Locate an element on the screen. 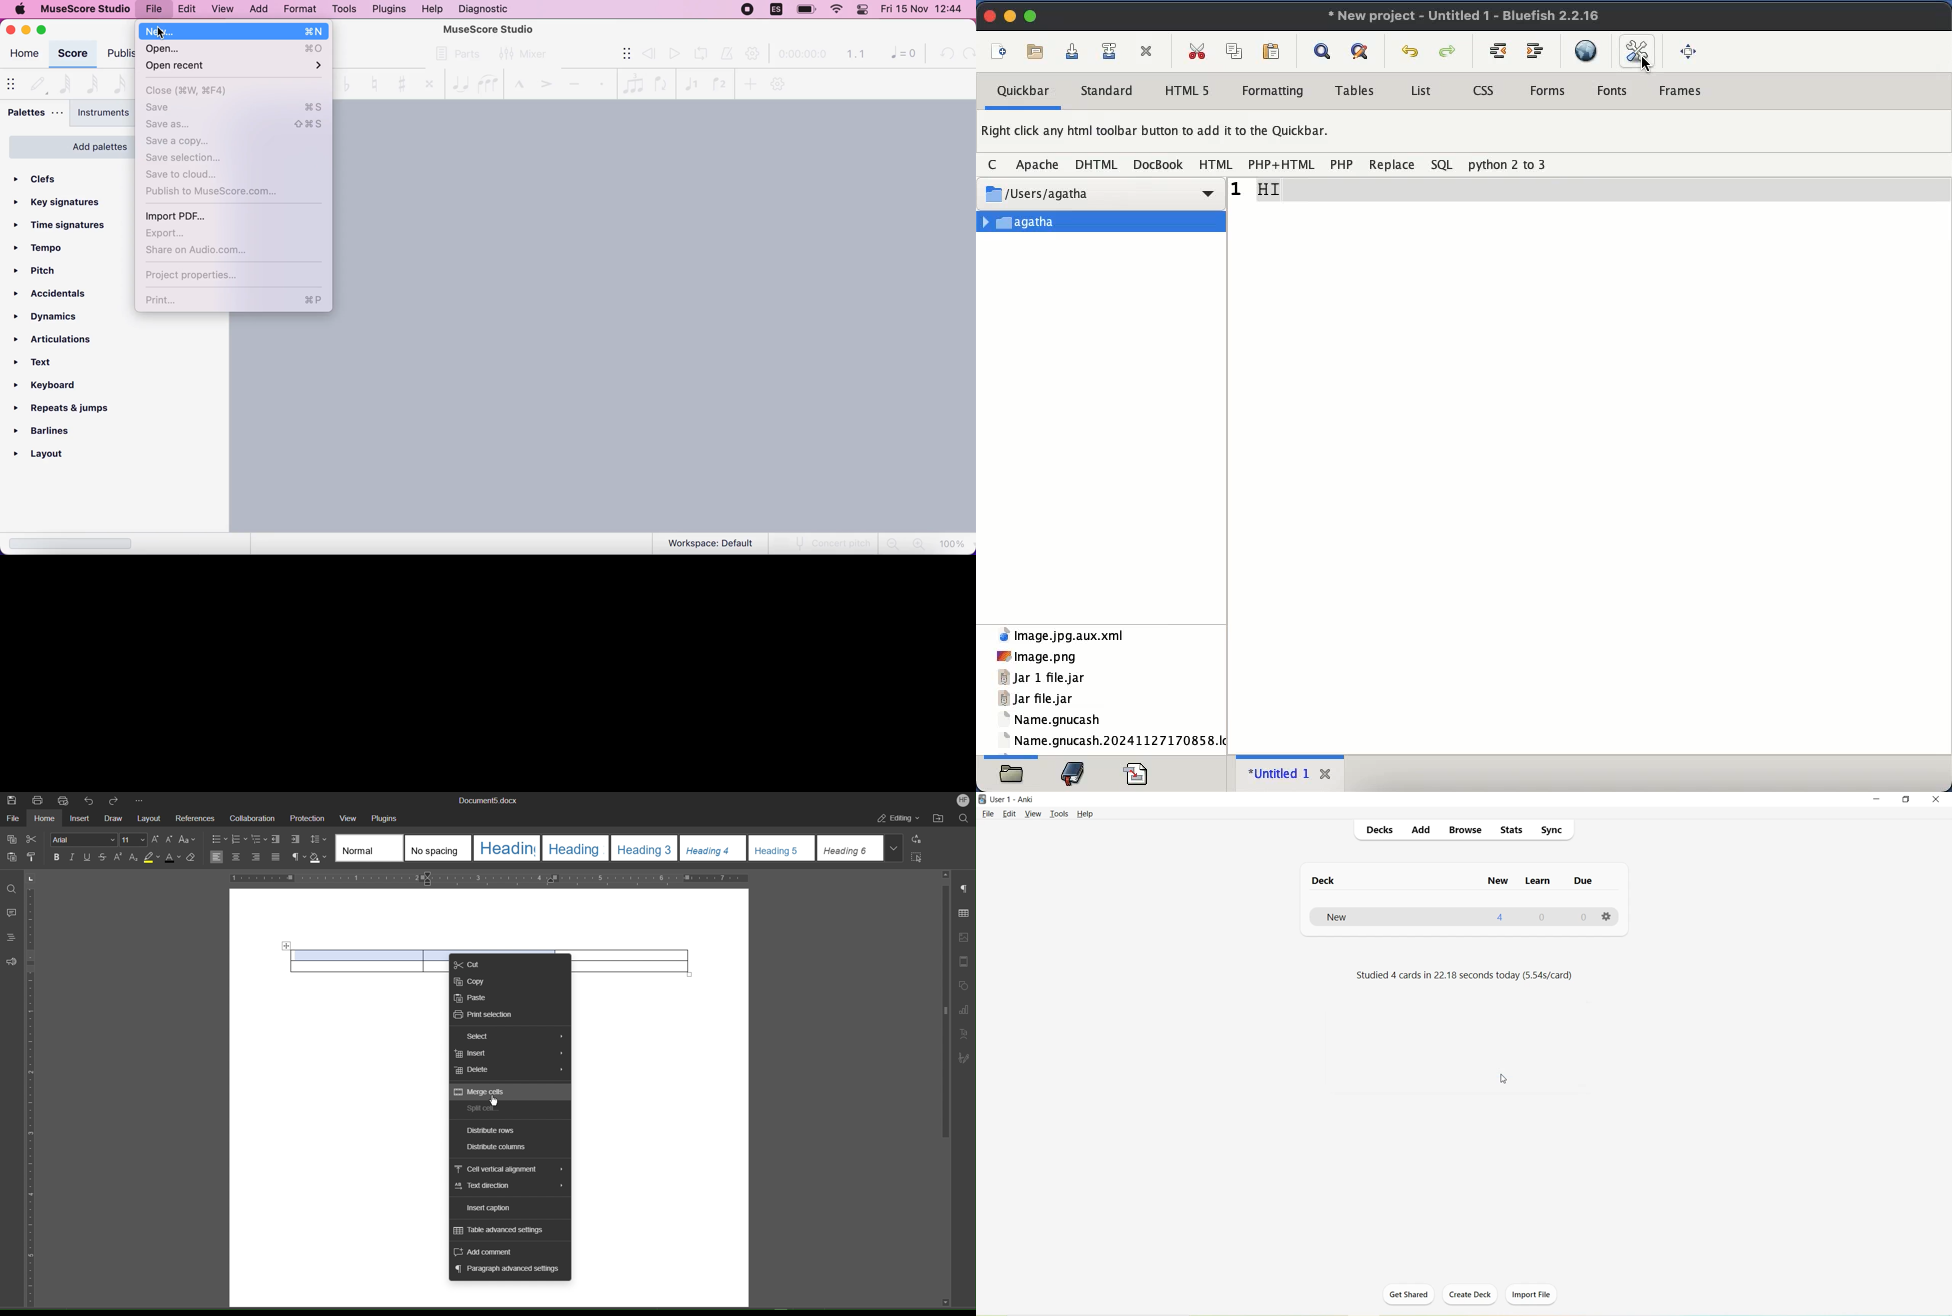 This screenshot has height=1316, width=1960. metronome is located at coordinates (728, 54).